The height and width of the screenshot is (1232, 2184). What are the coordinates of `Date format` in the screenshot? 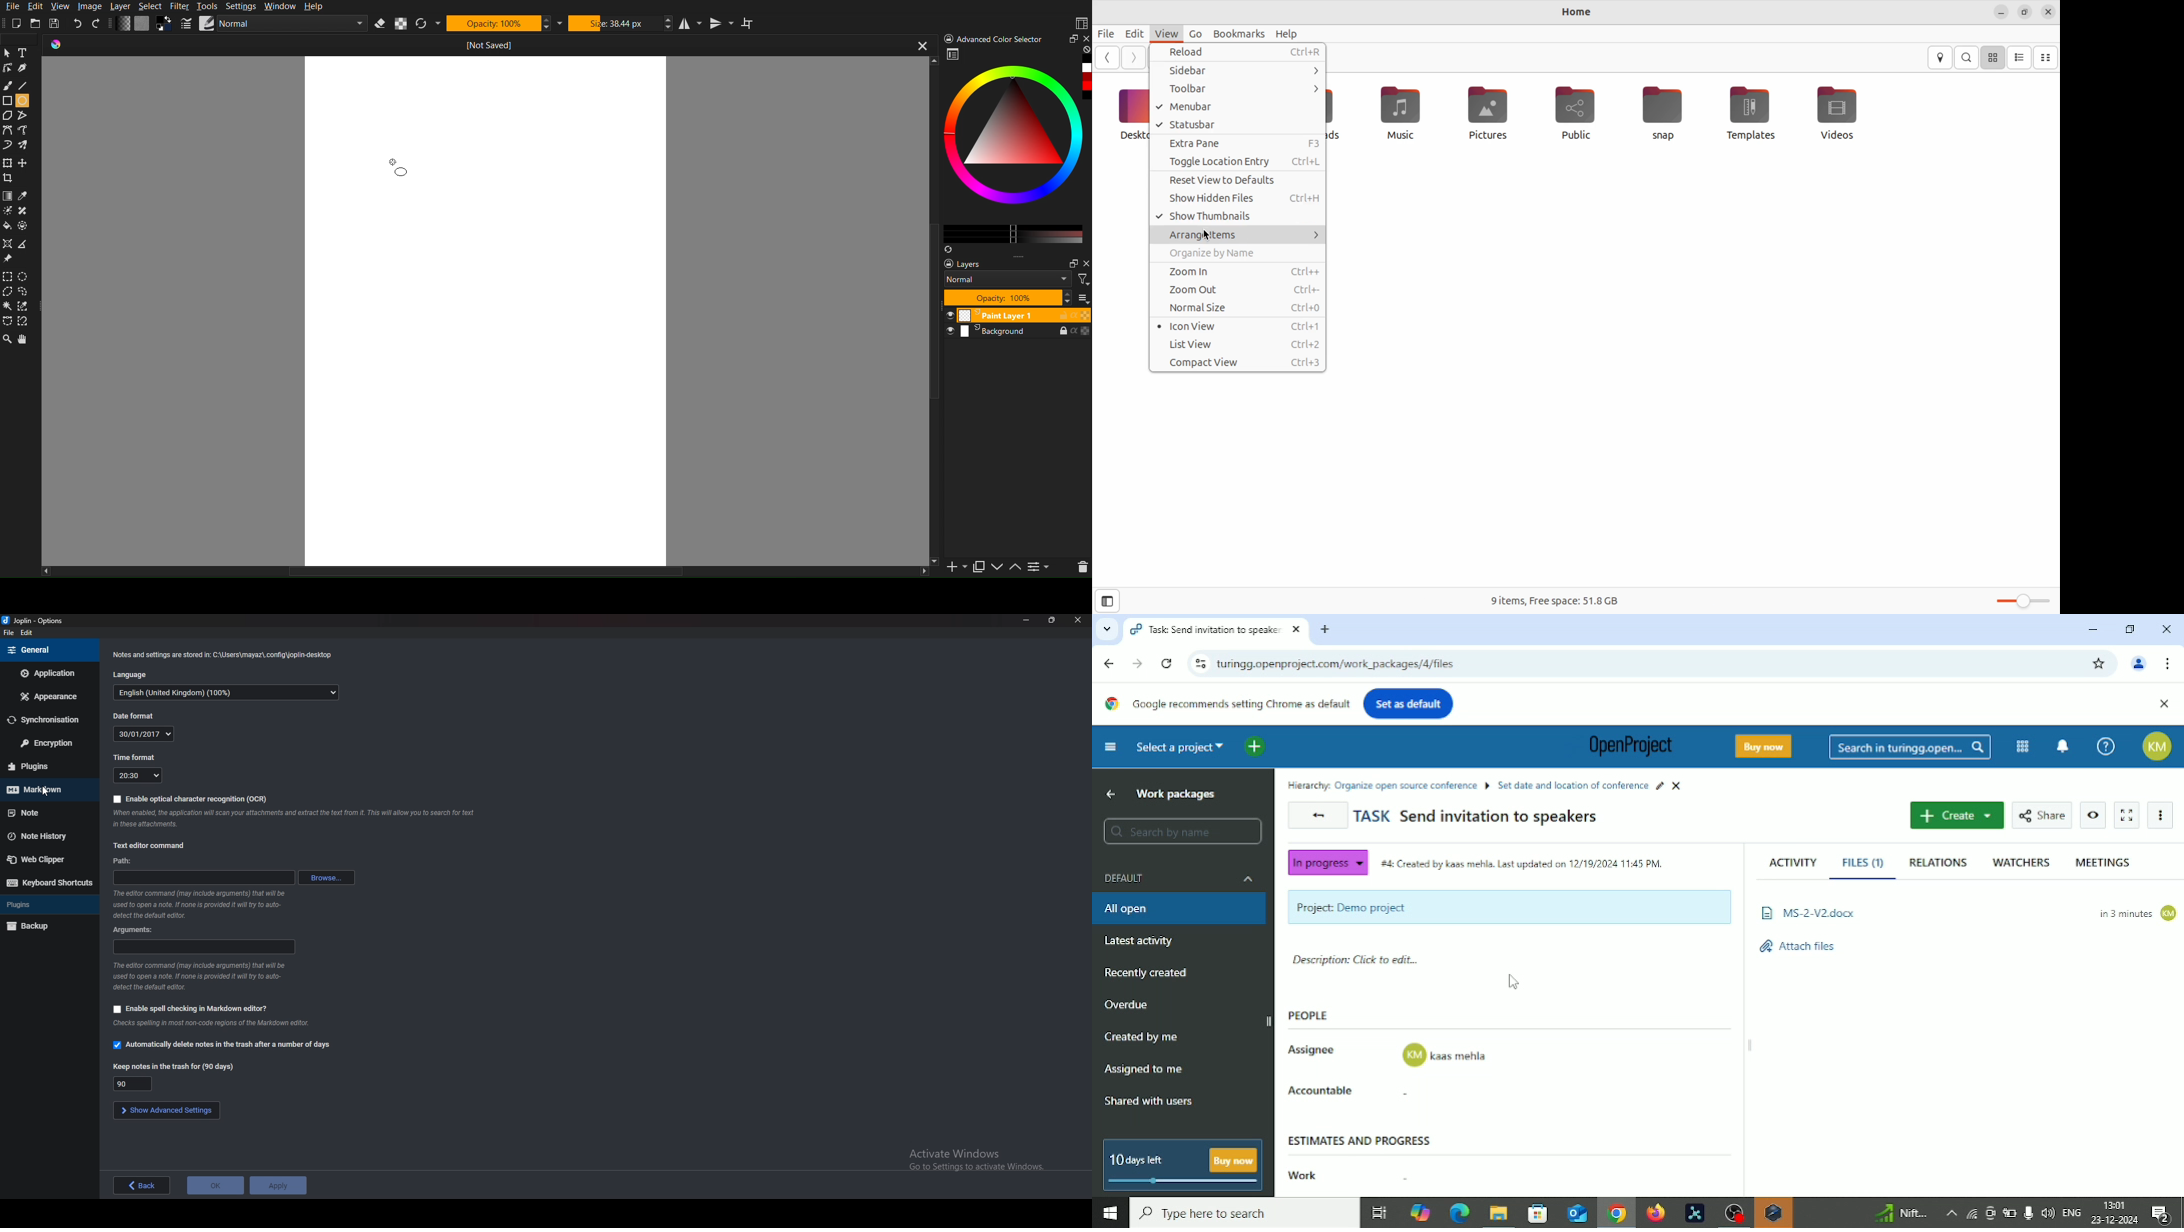 It's located at (132, 715).